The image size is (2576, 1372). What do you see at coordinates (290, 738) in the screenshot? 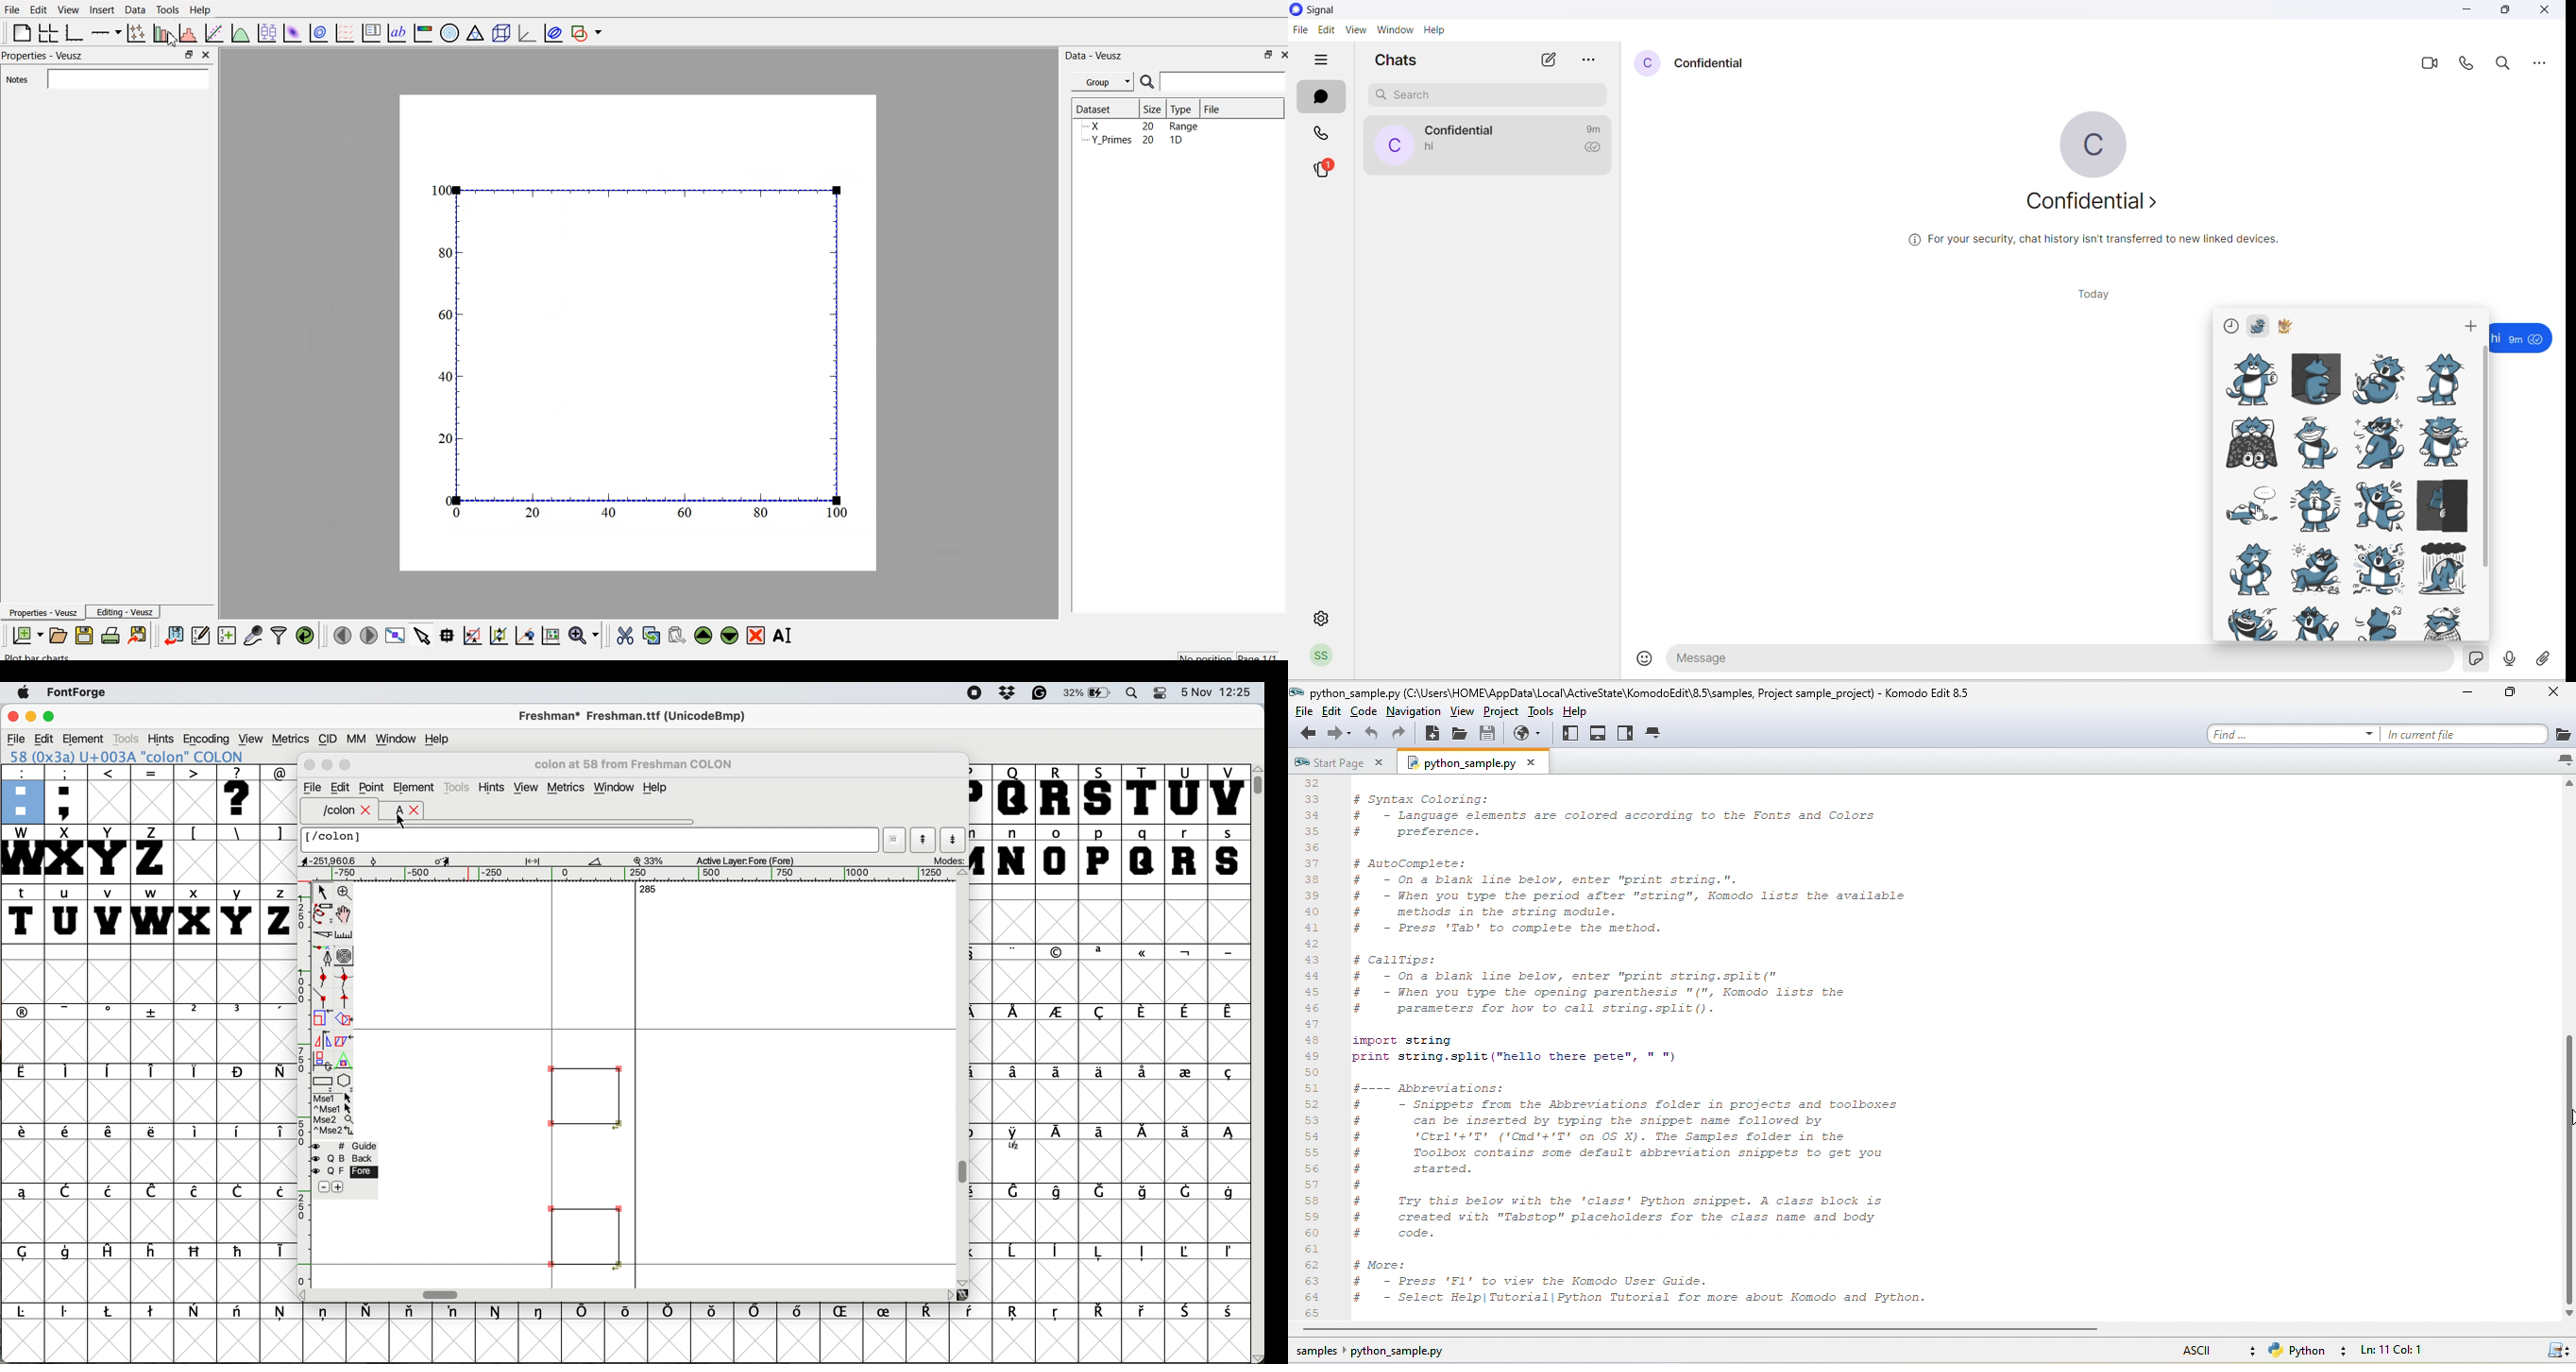
I see `metrics` at bounding box center [290, 738].